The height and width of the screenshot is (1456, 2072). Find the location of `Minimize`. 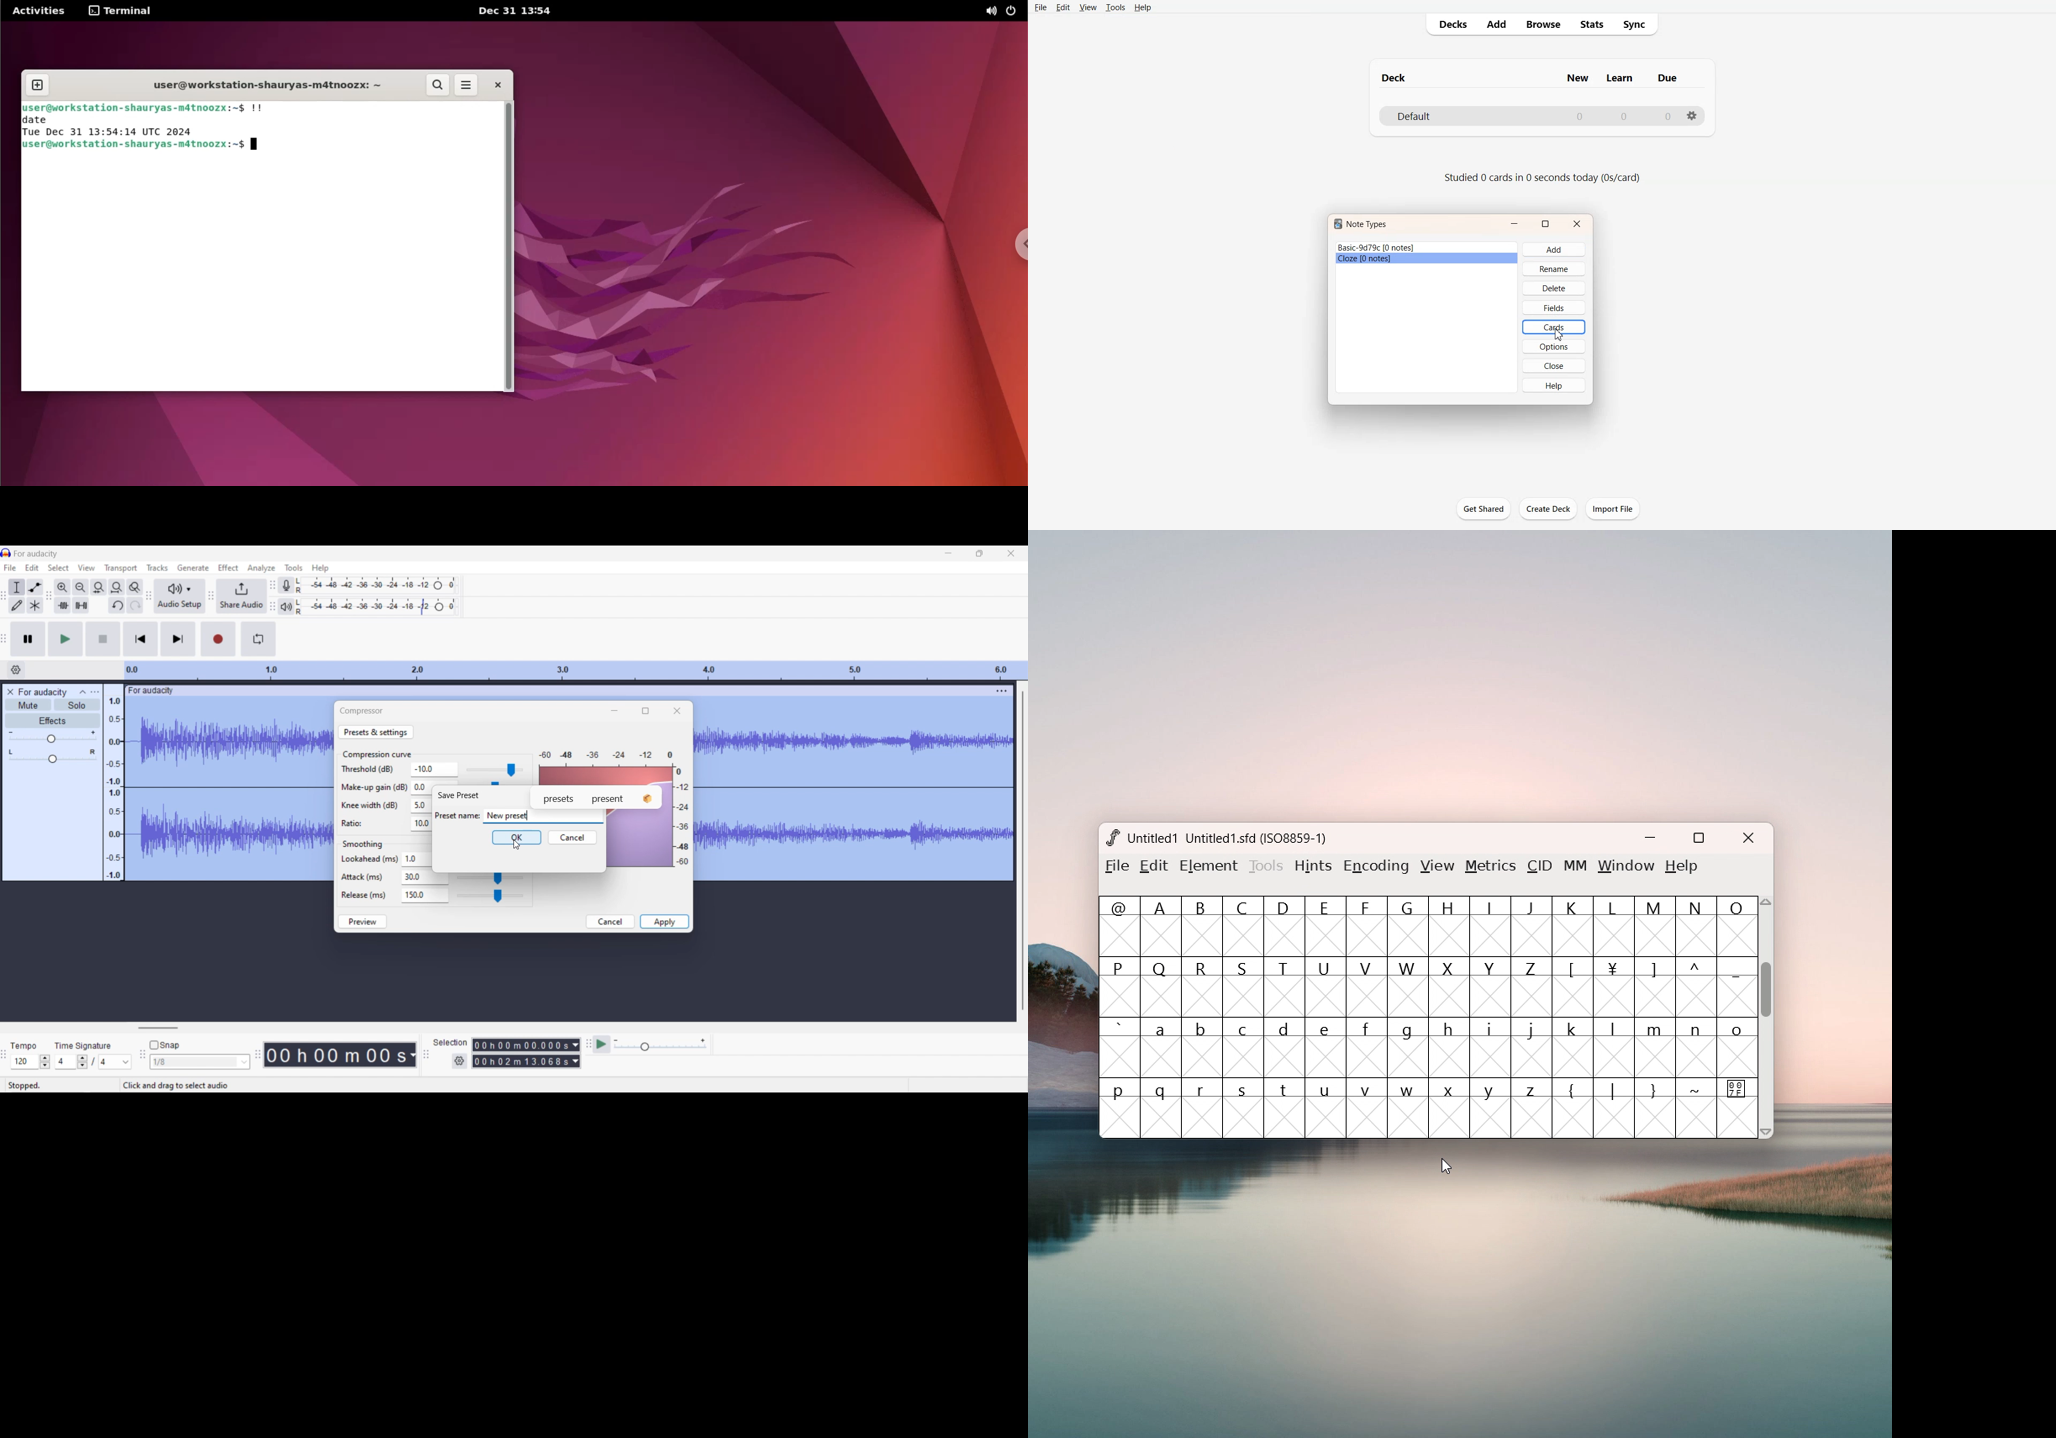

Minimize is located at coordinates (1515, 224).